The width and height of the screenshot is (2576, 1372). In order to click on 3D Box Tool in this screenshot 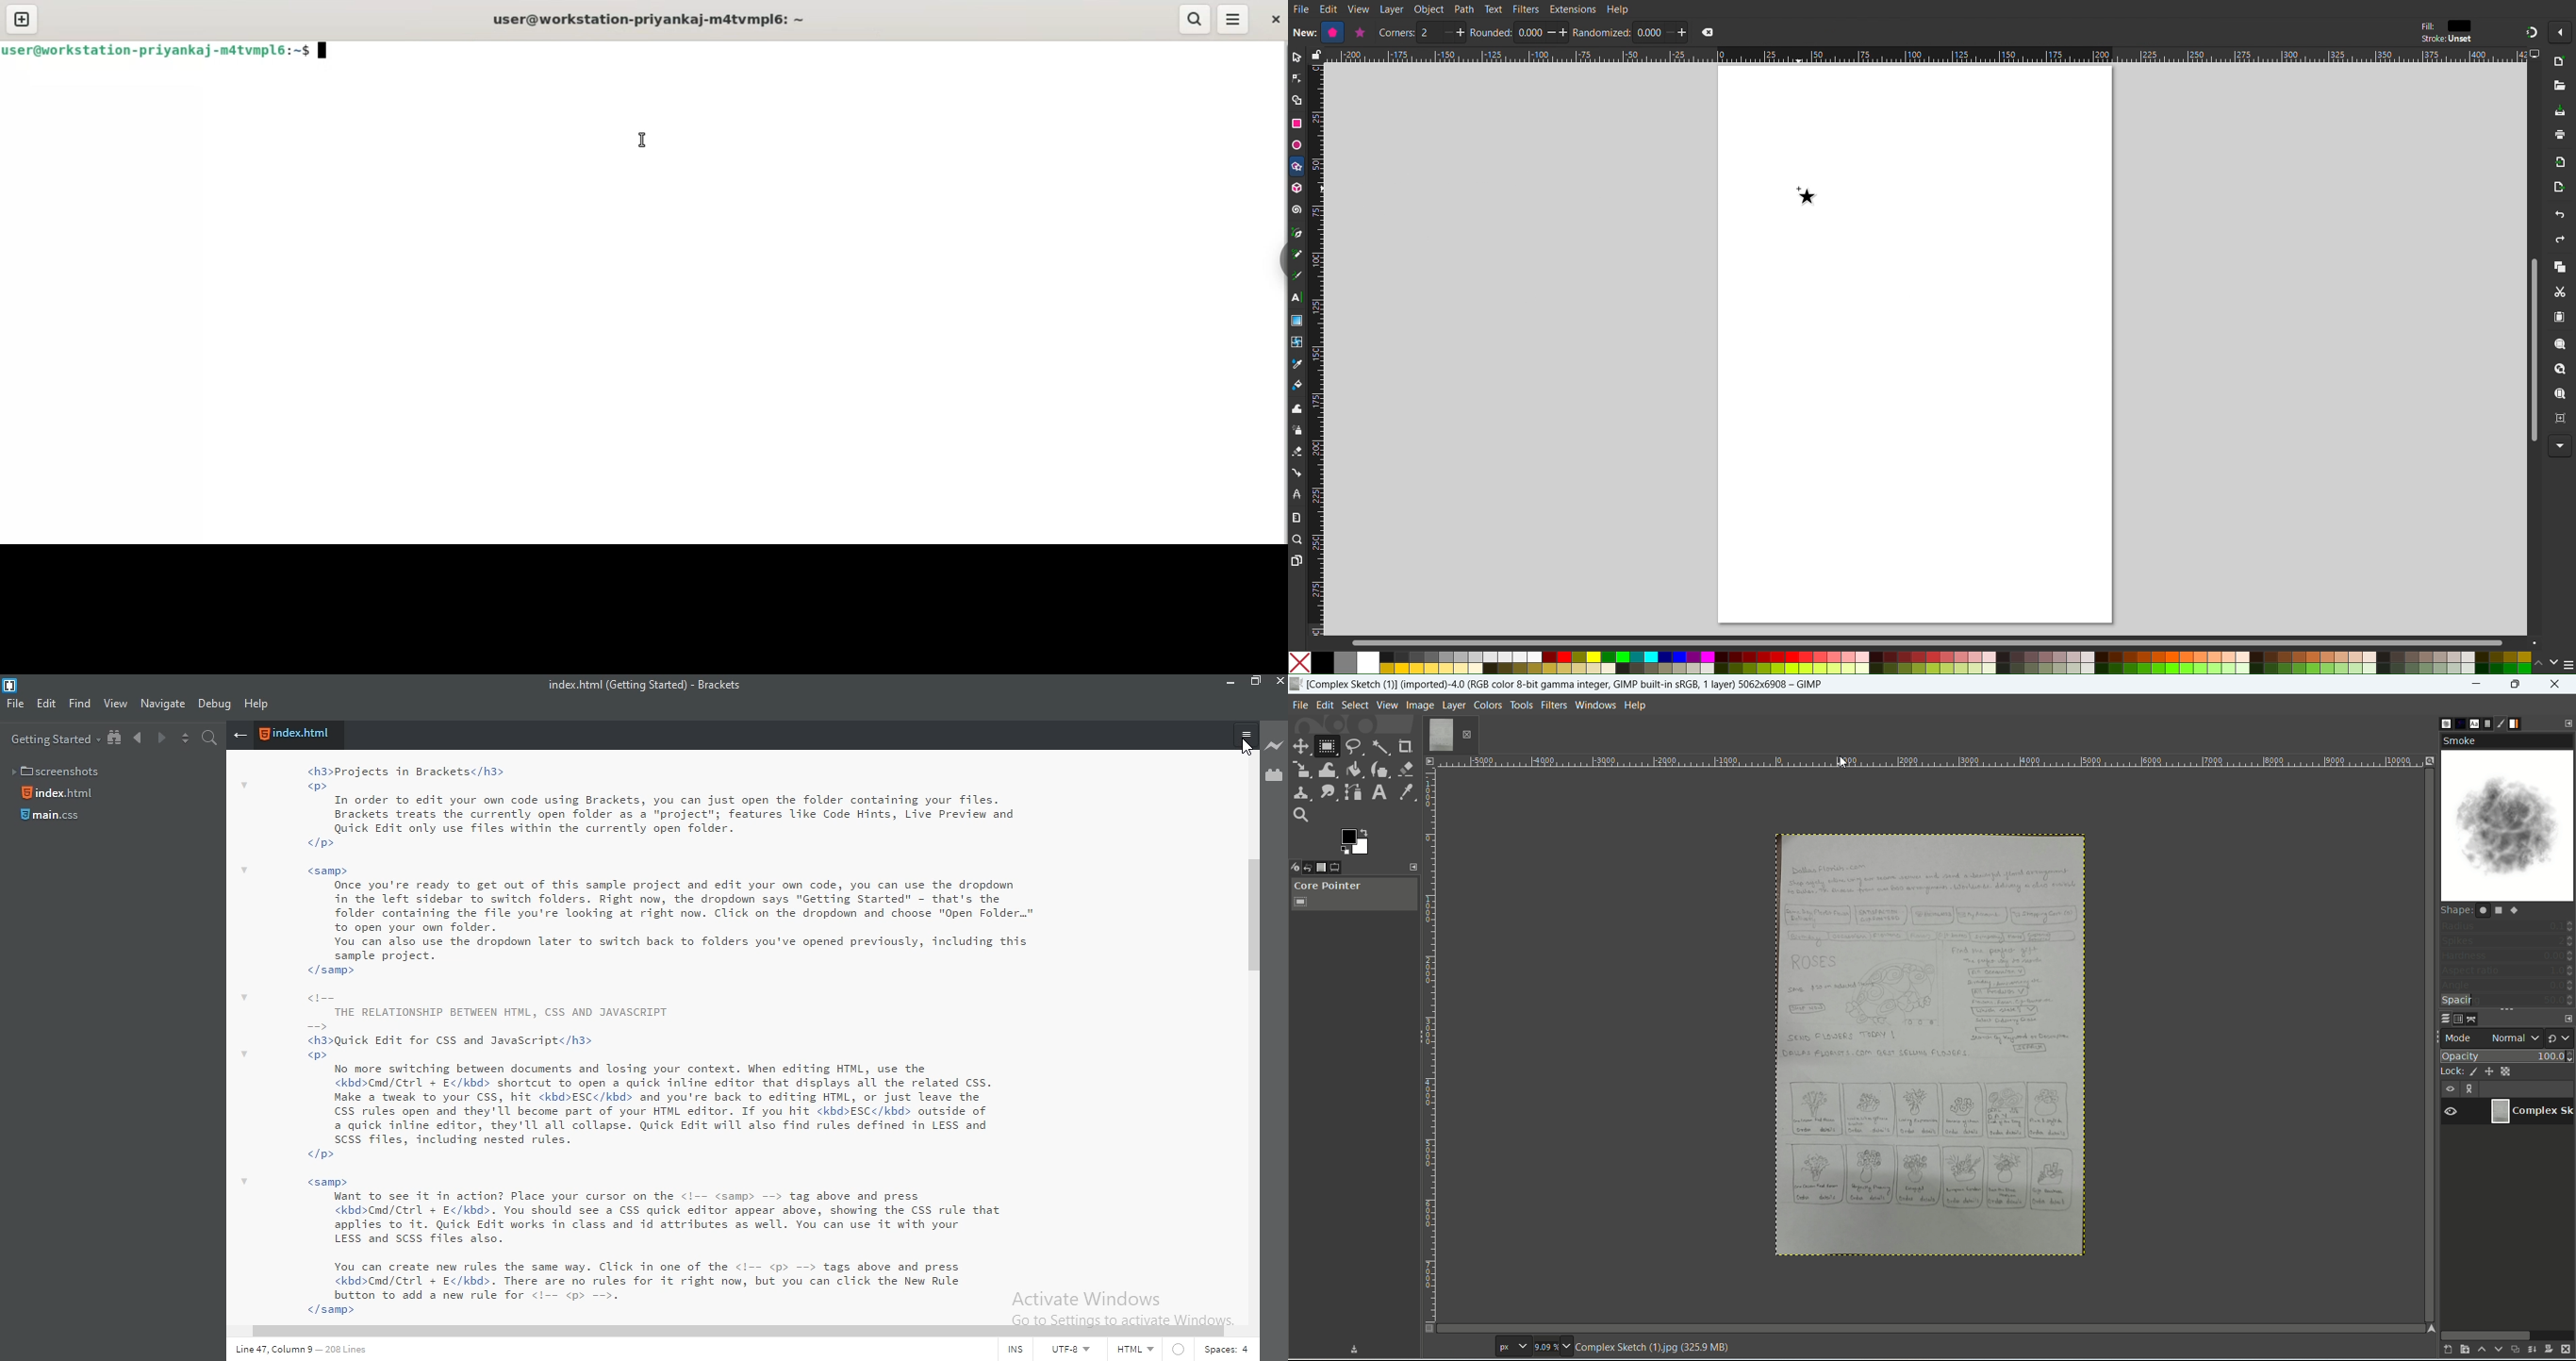, I will do `click(1297, 188)`.